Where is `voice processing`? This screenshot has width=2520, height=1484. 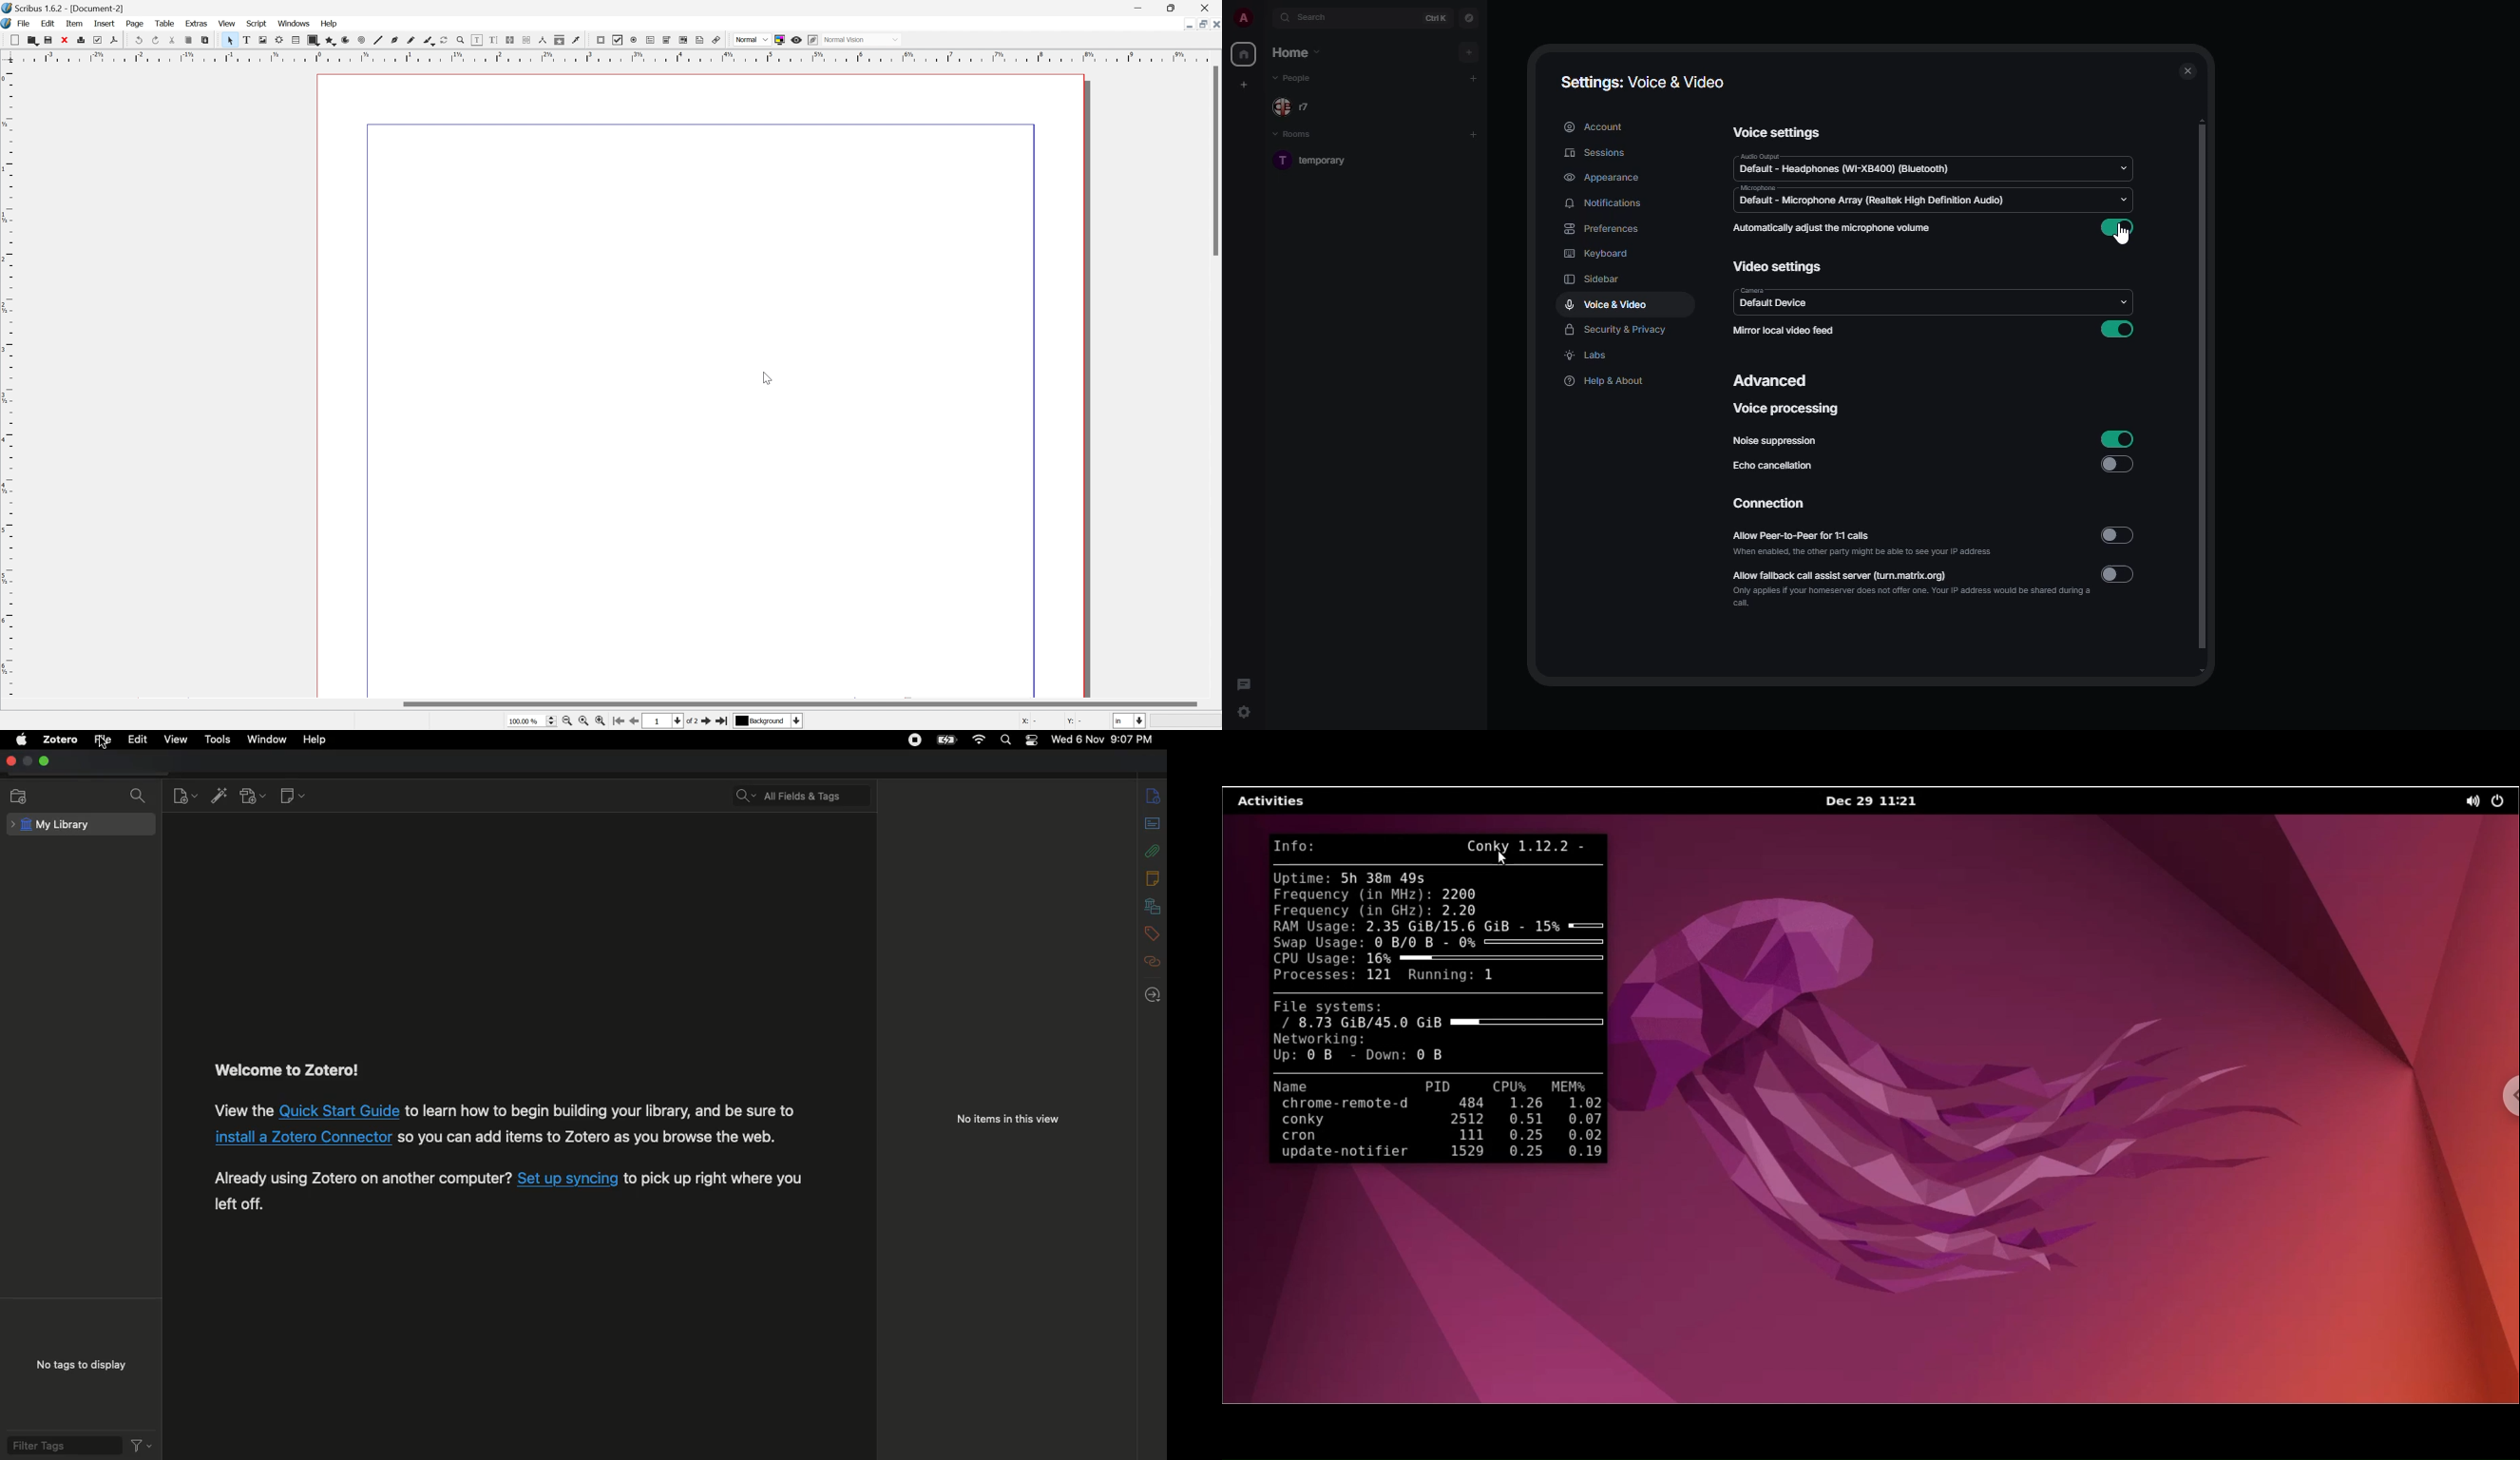
voice processing is located at coordinates (1785, 409).